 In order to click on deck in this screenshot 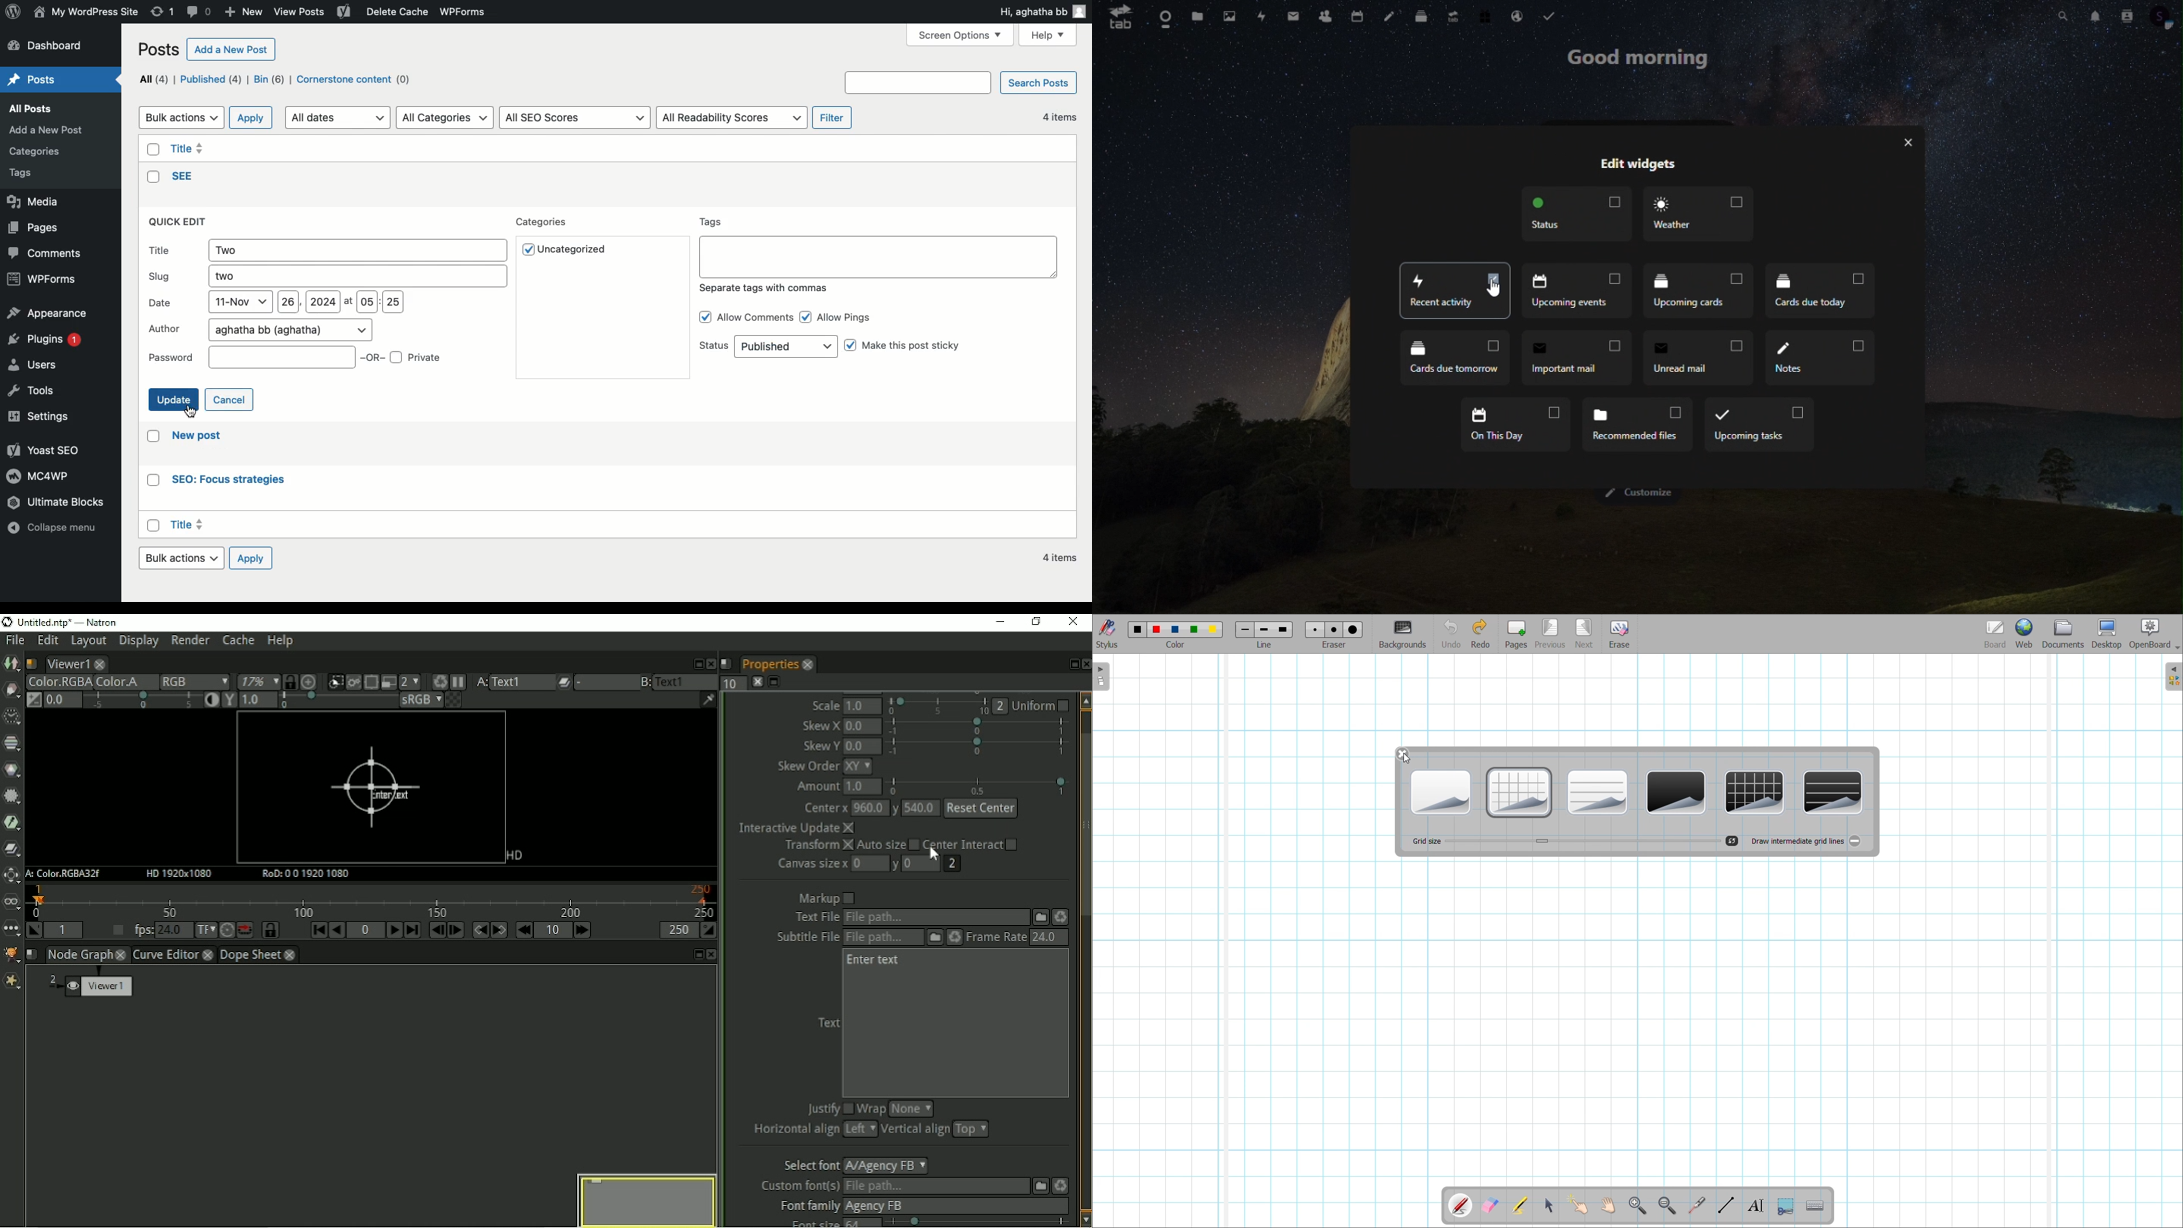, I will do `click(1421, 19)`.